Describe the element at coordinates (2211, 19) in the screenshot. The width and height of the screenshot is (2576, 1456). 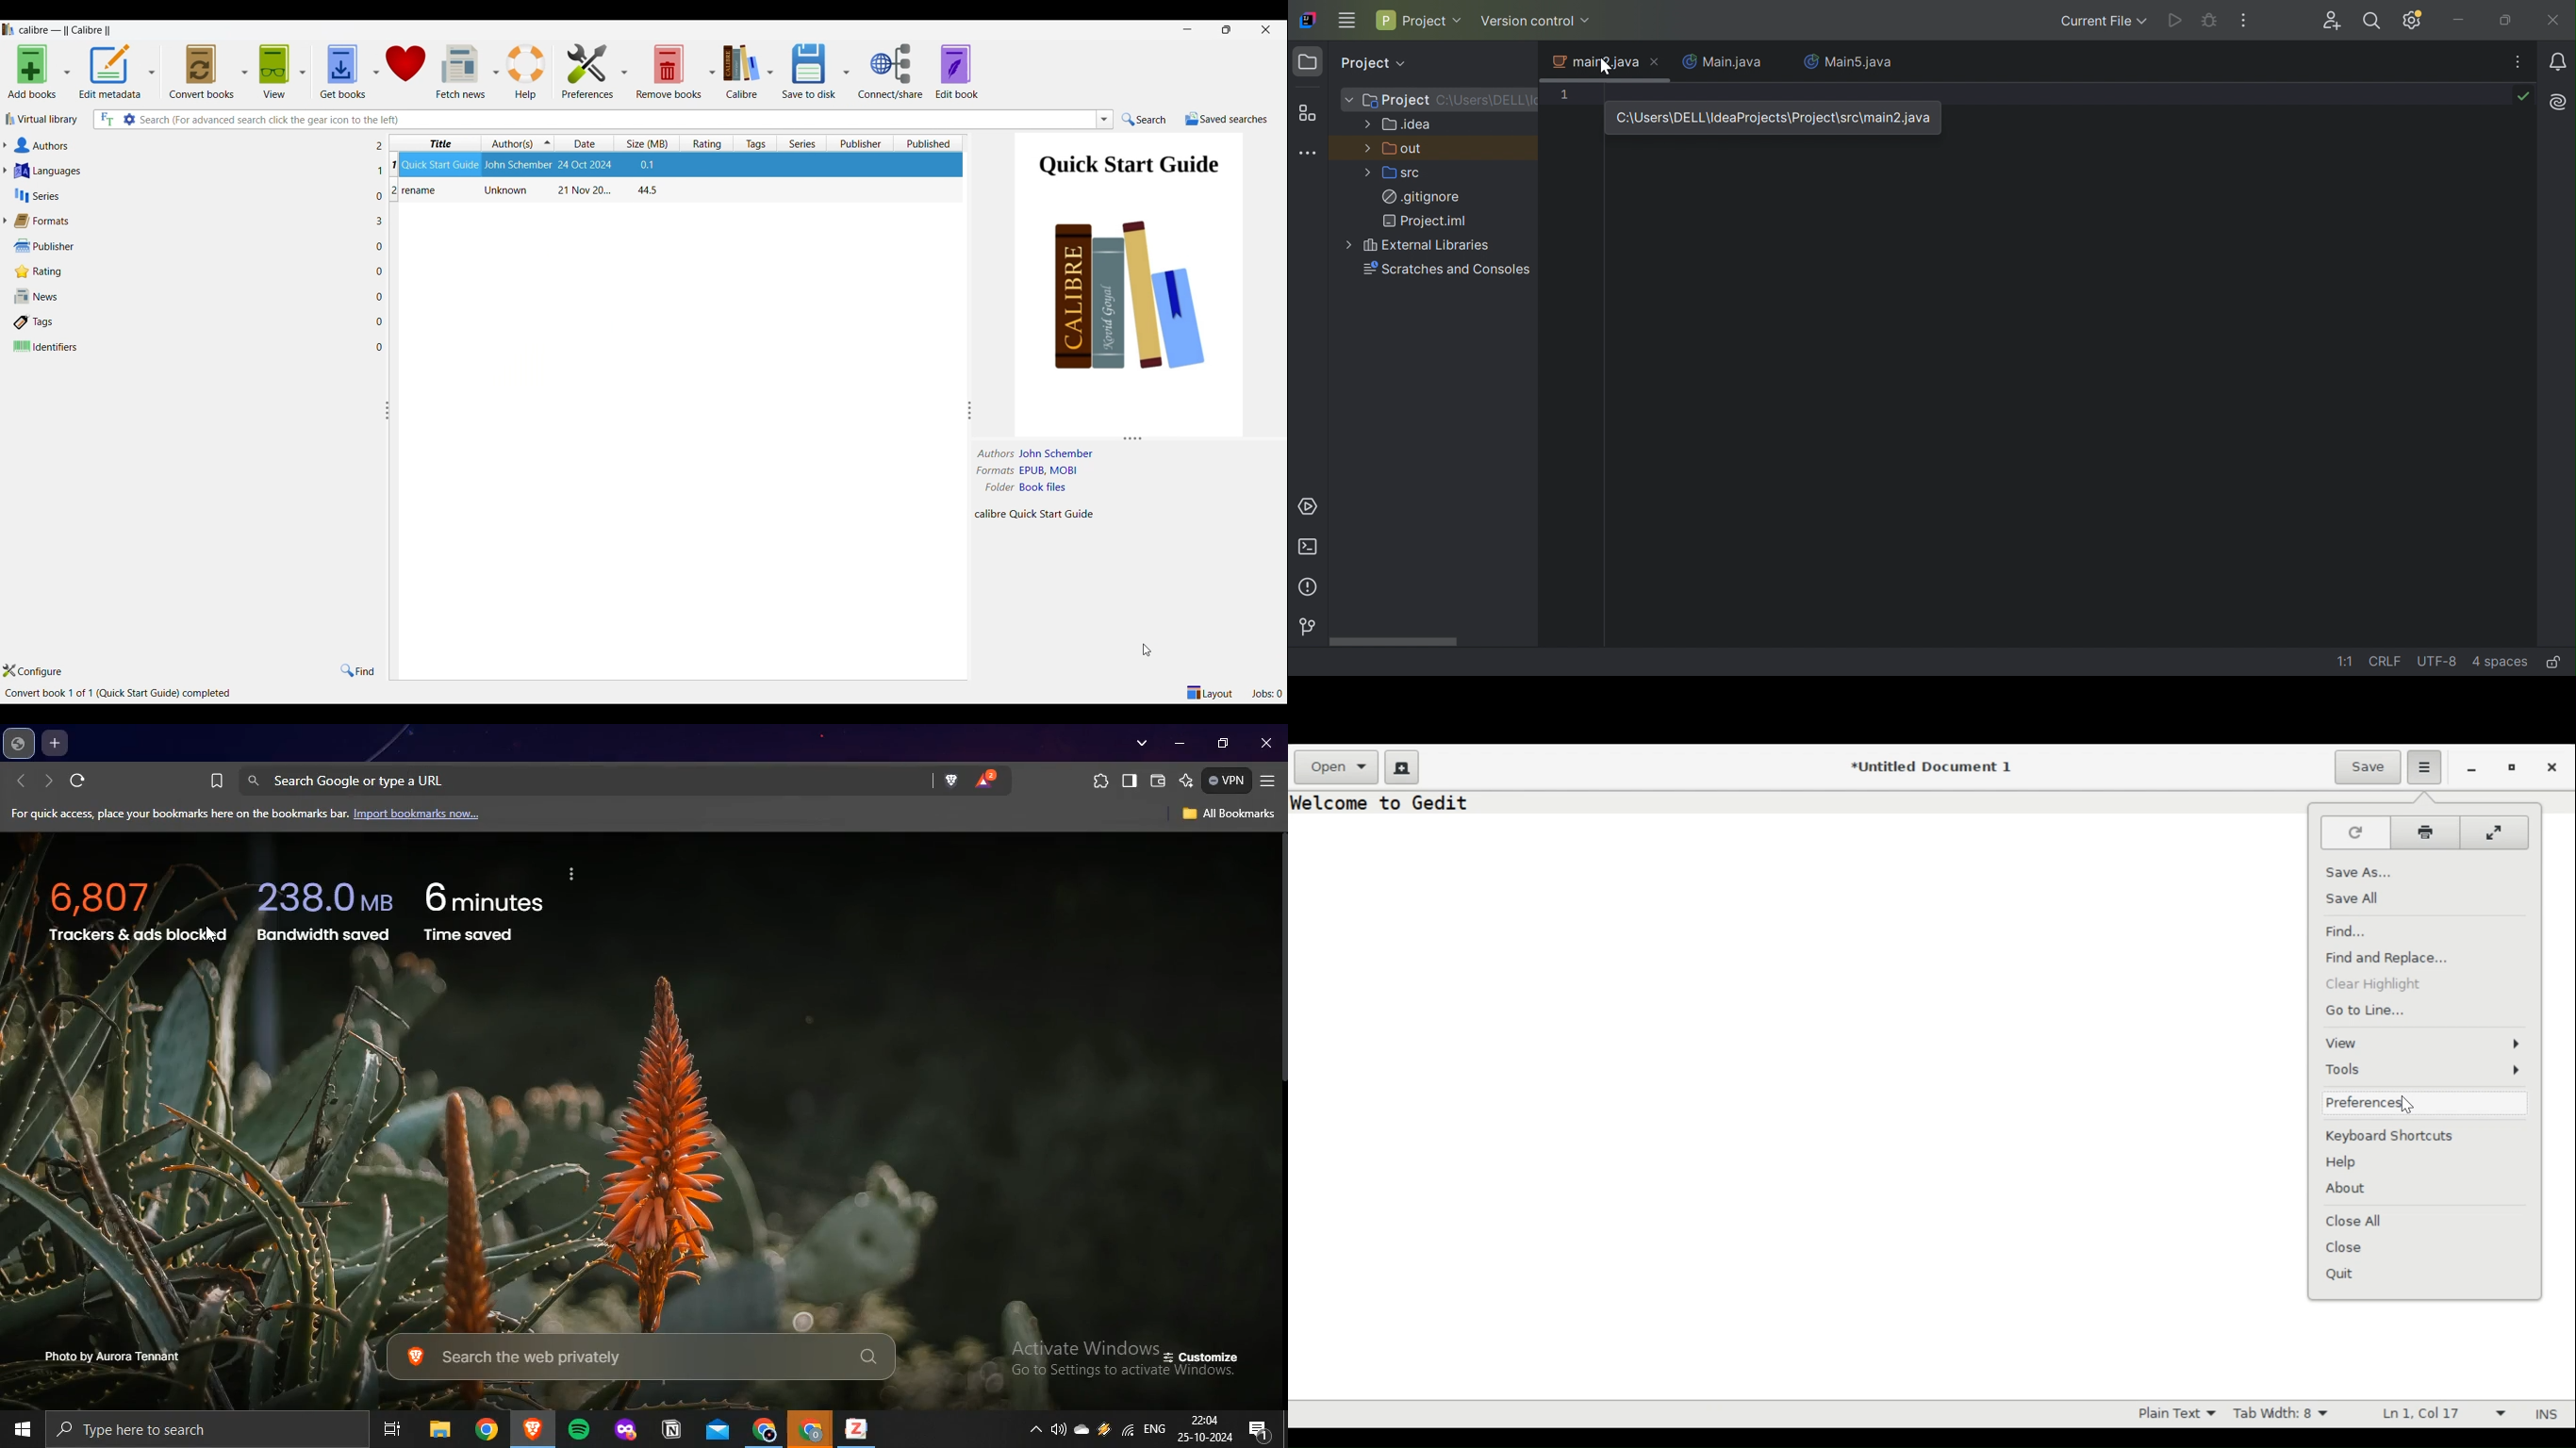
I see `Debug` at that location.